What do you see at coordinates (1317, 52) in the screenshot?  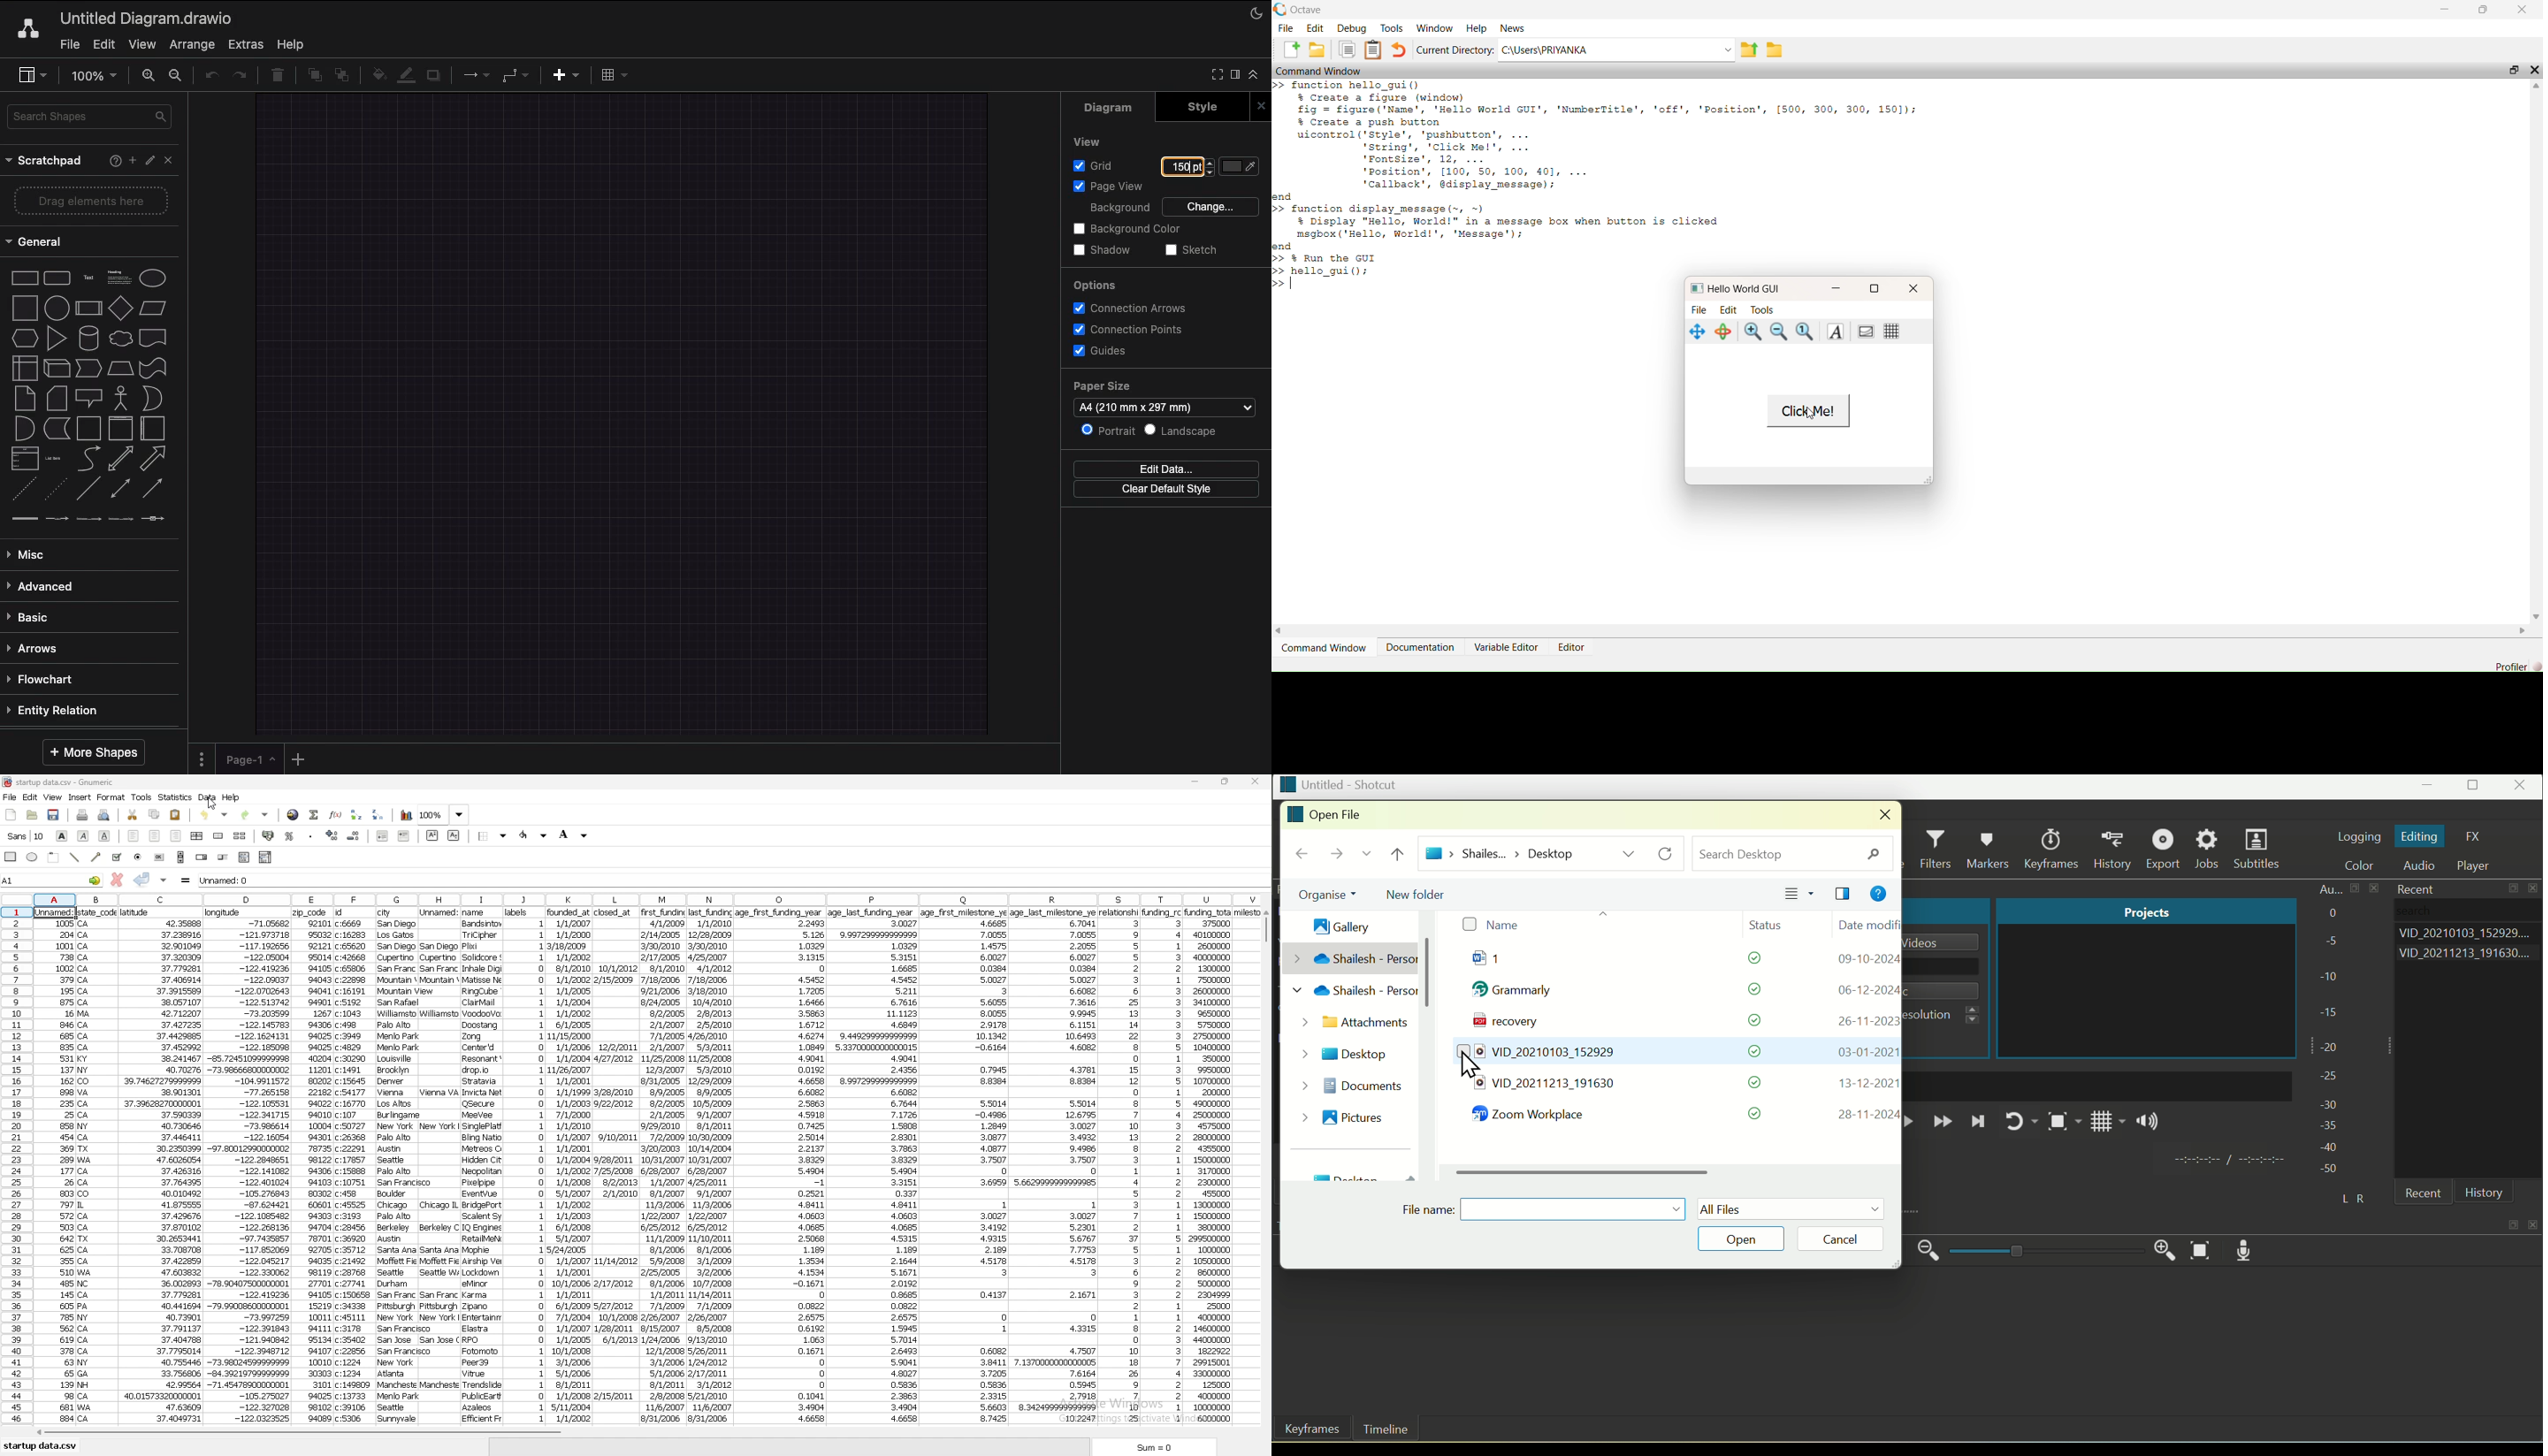 I see `save` at bounding box center [1317, 52].